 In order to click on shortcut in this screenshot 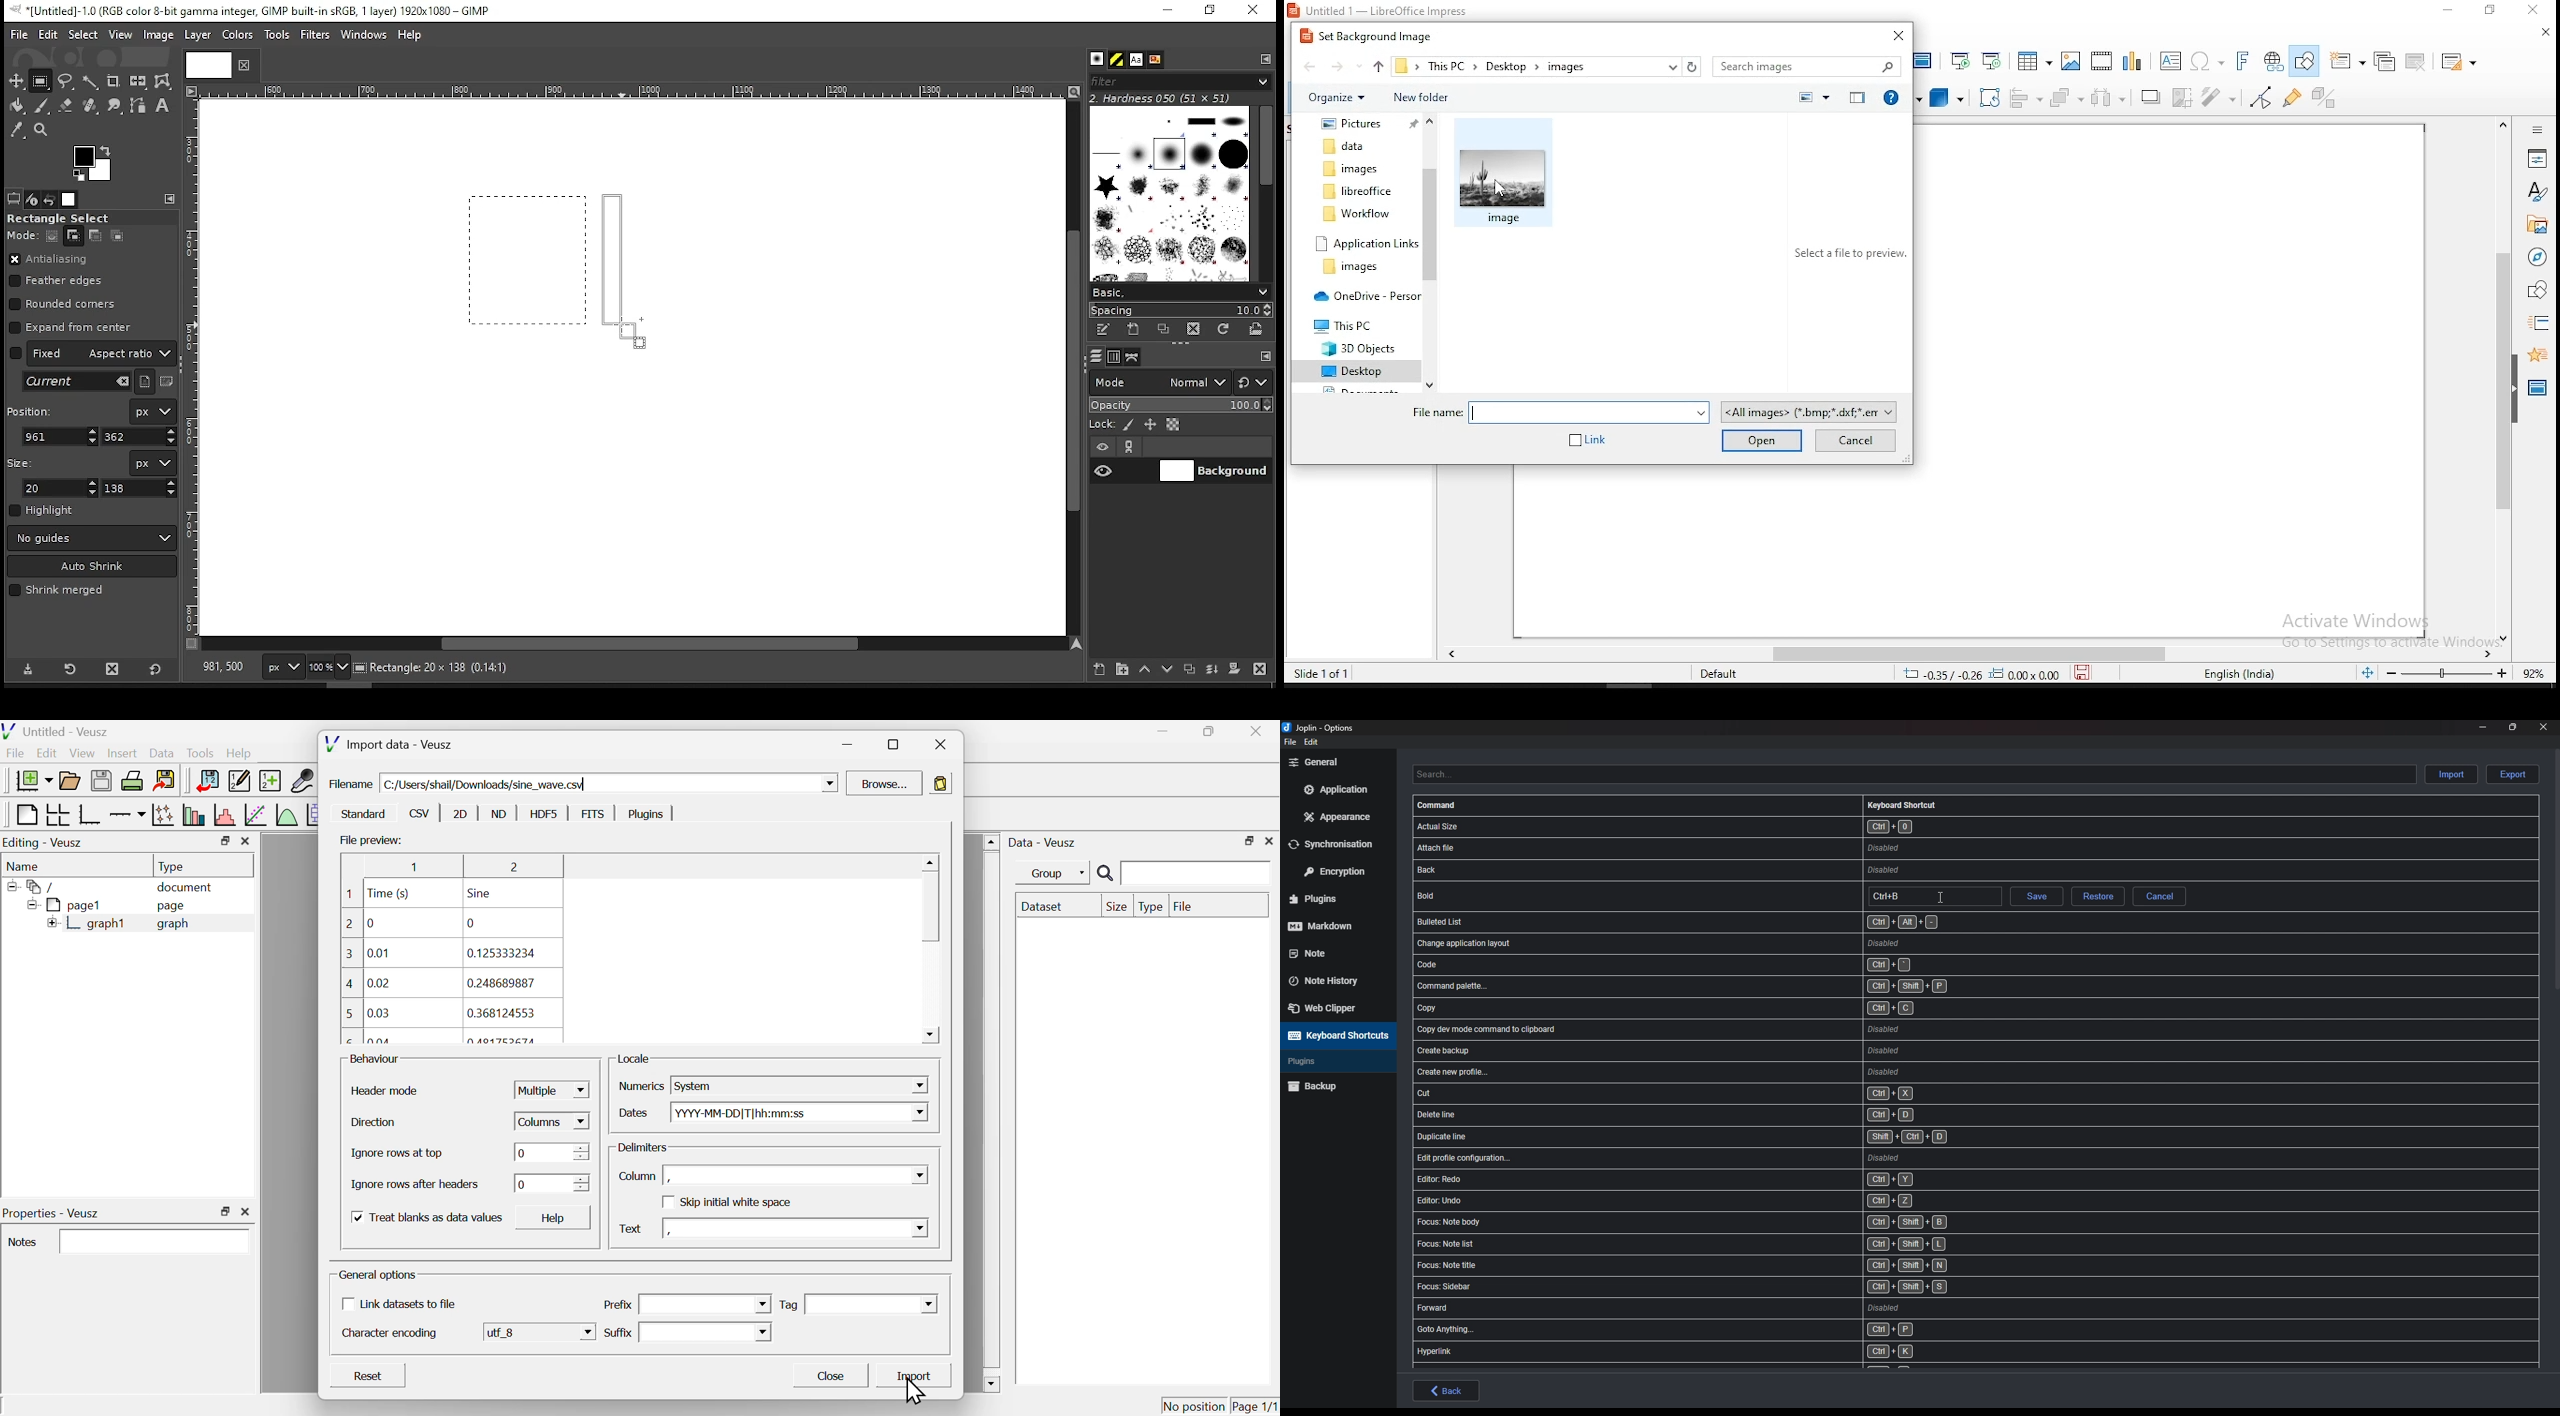, I will do `click(1720, 1309)`.